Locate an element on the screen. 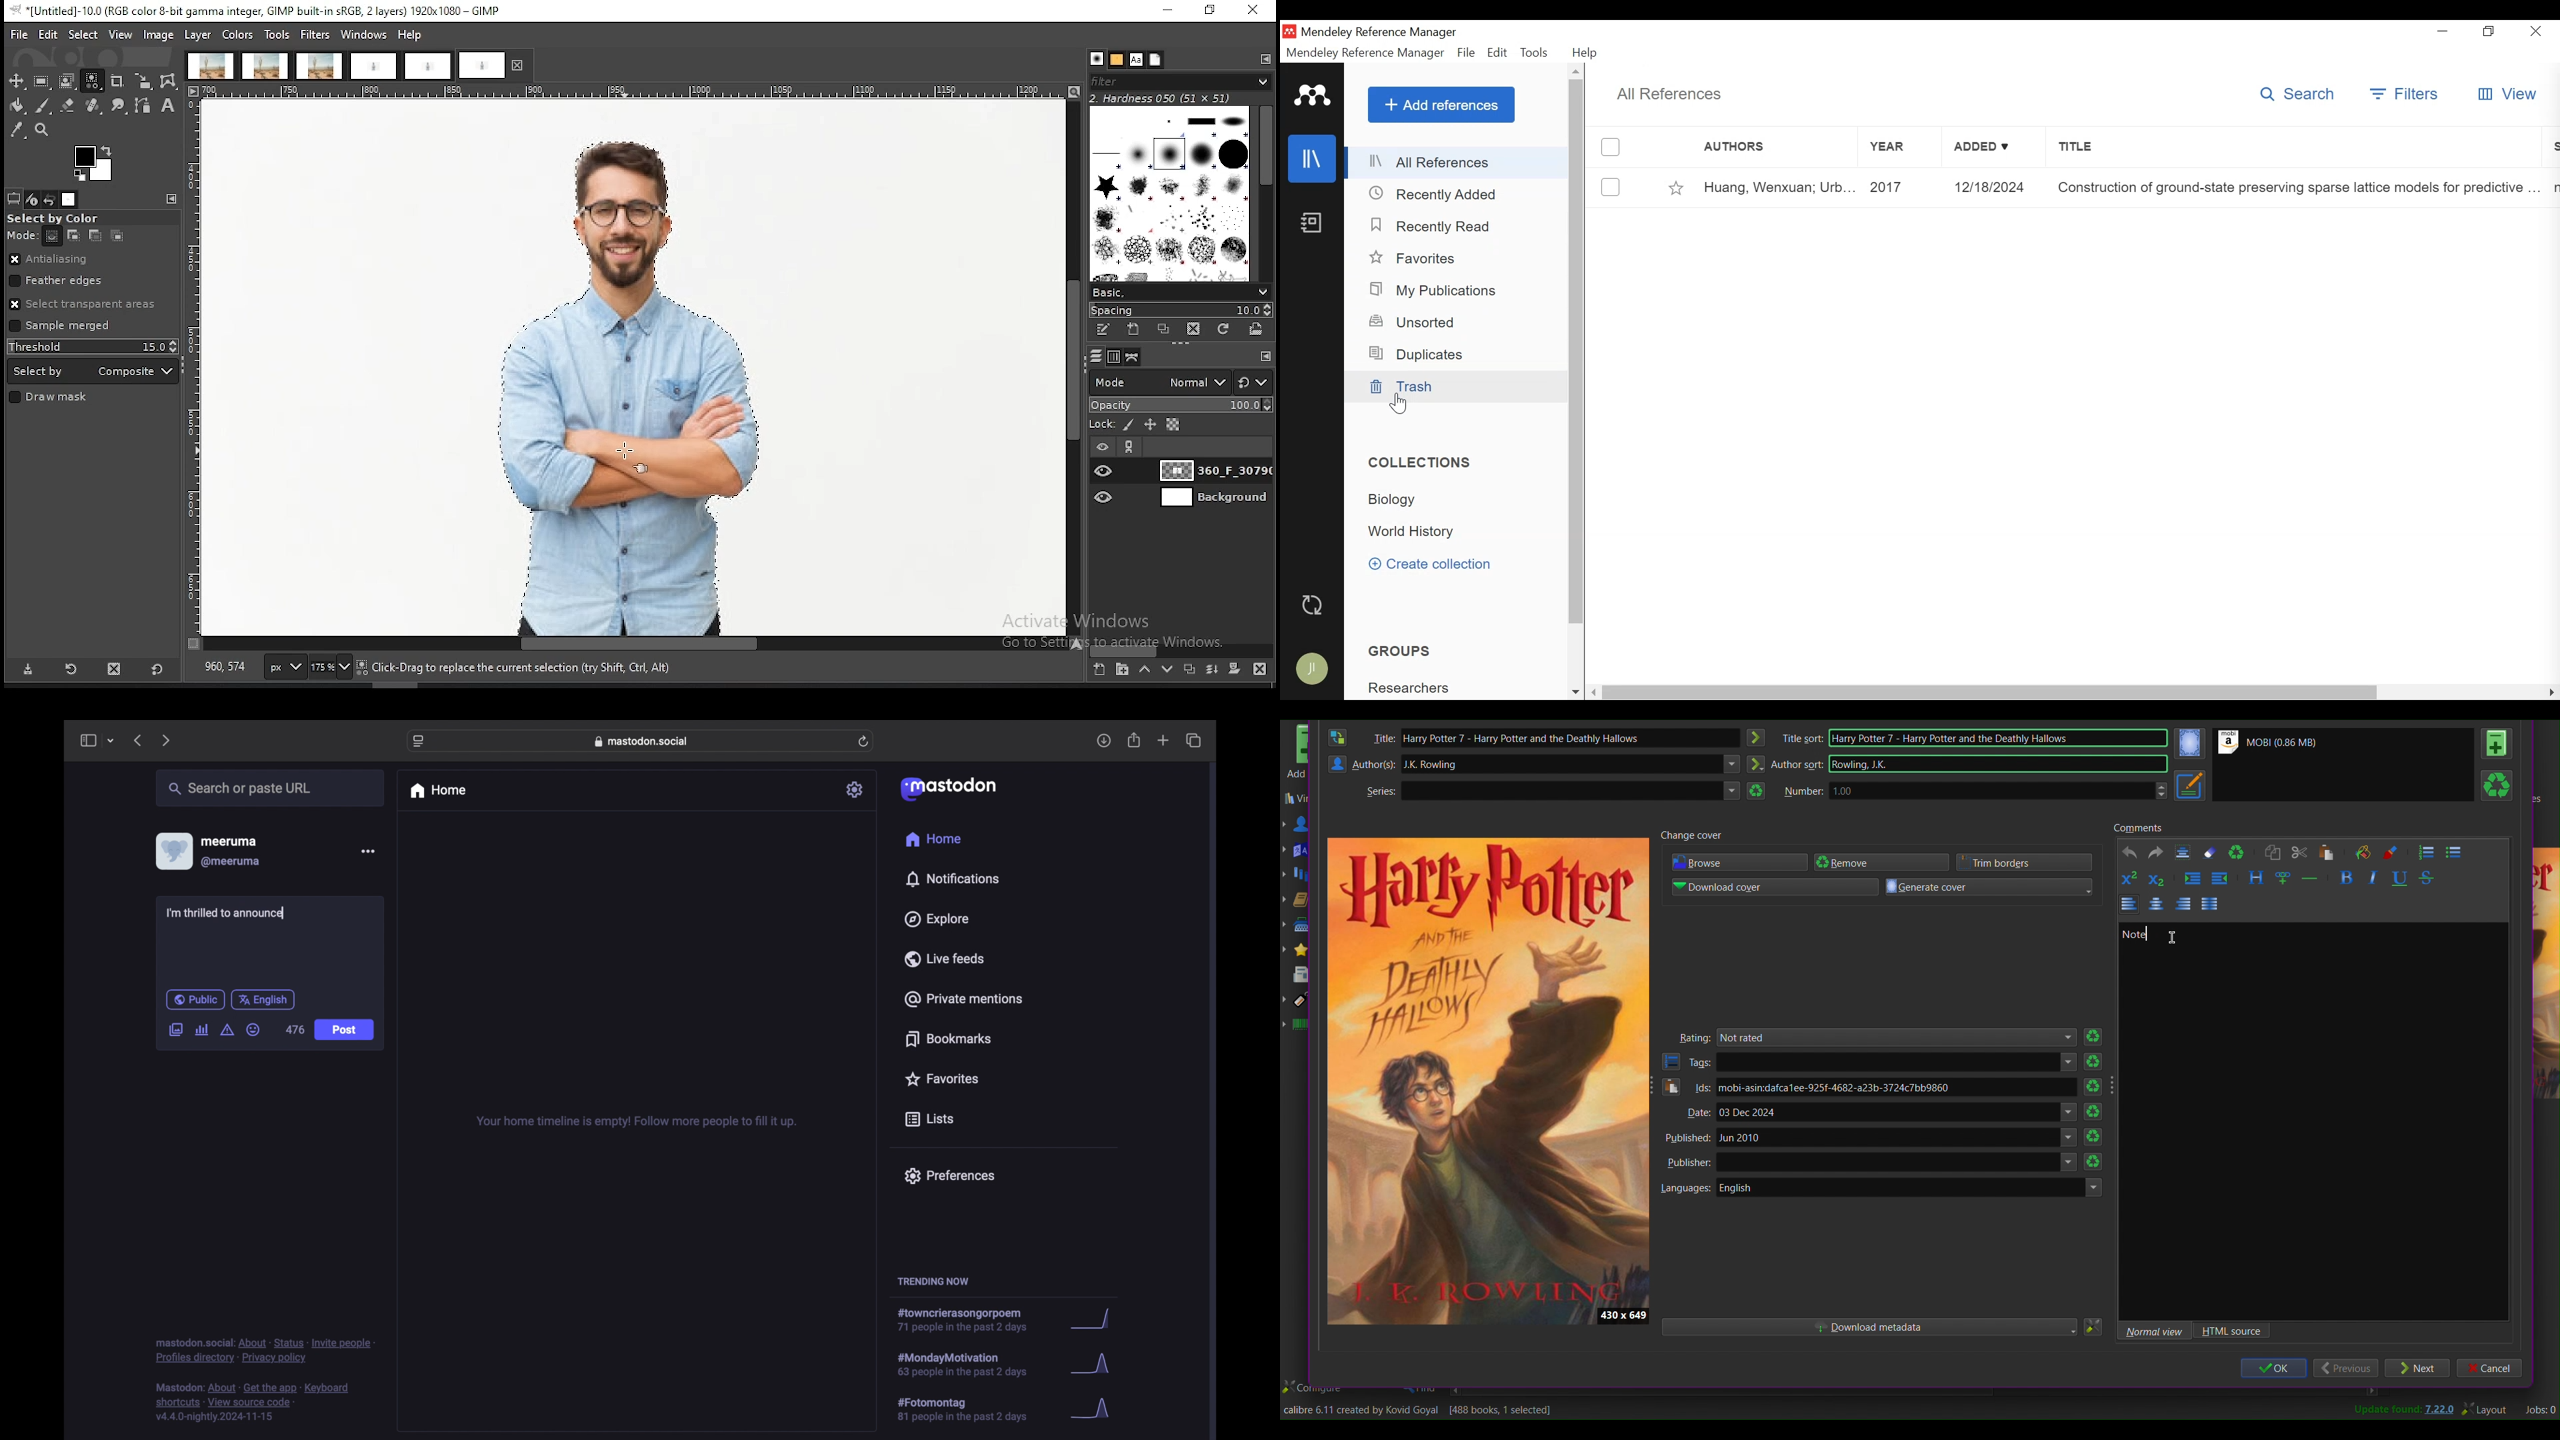 The height and width of the screenshot is (1456, 2576). Refresh is located at coordinates (2096, 1060).